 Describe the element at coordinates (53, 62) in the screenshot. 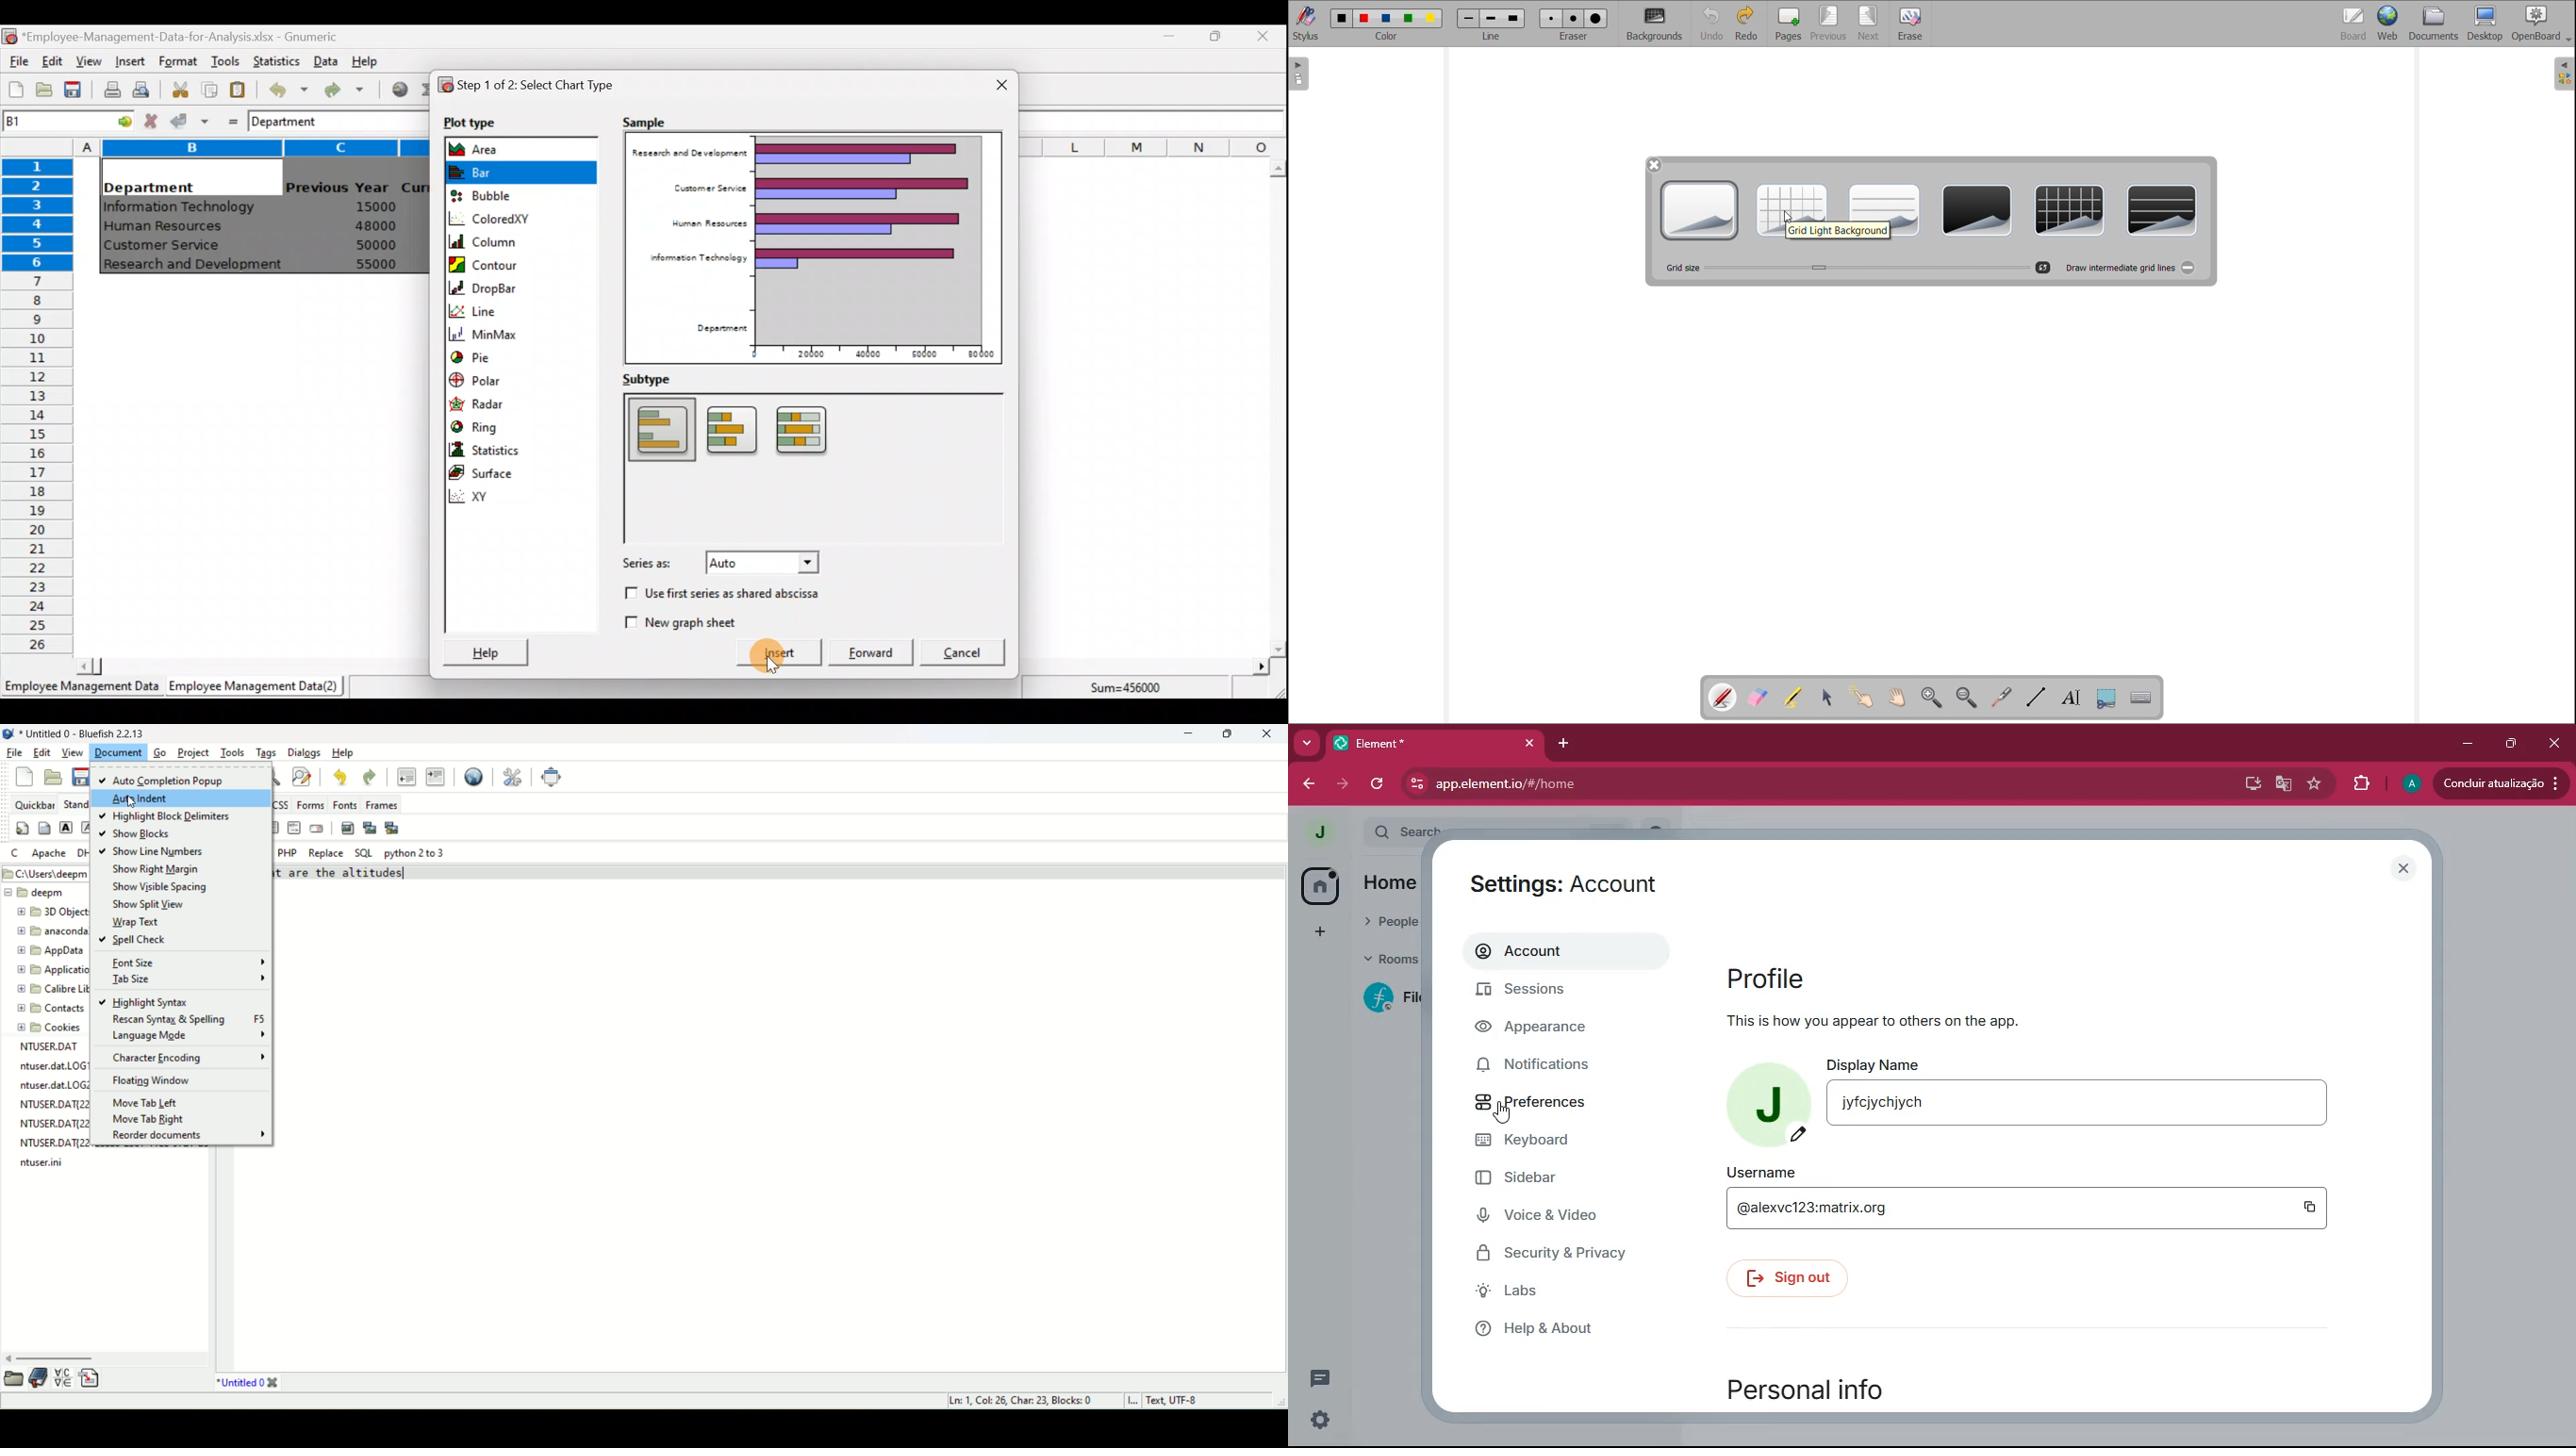

I see `Edit` at that location.